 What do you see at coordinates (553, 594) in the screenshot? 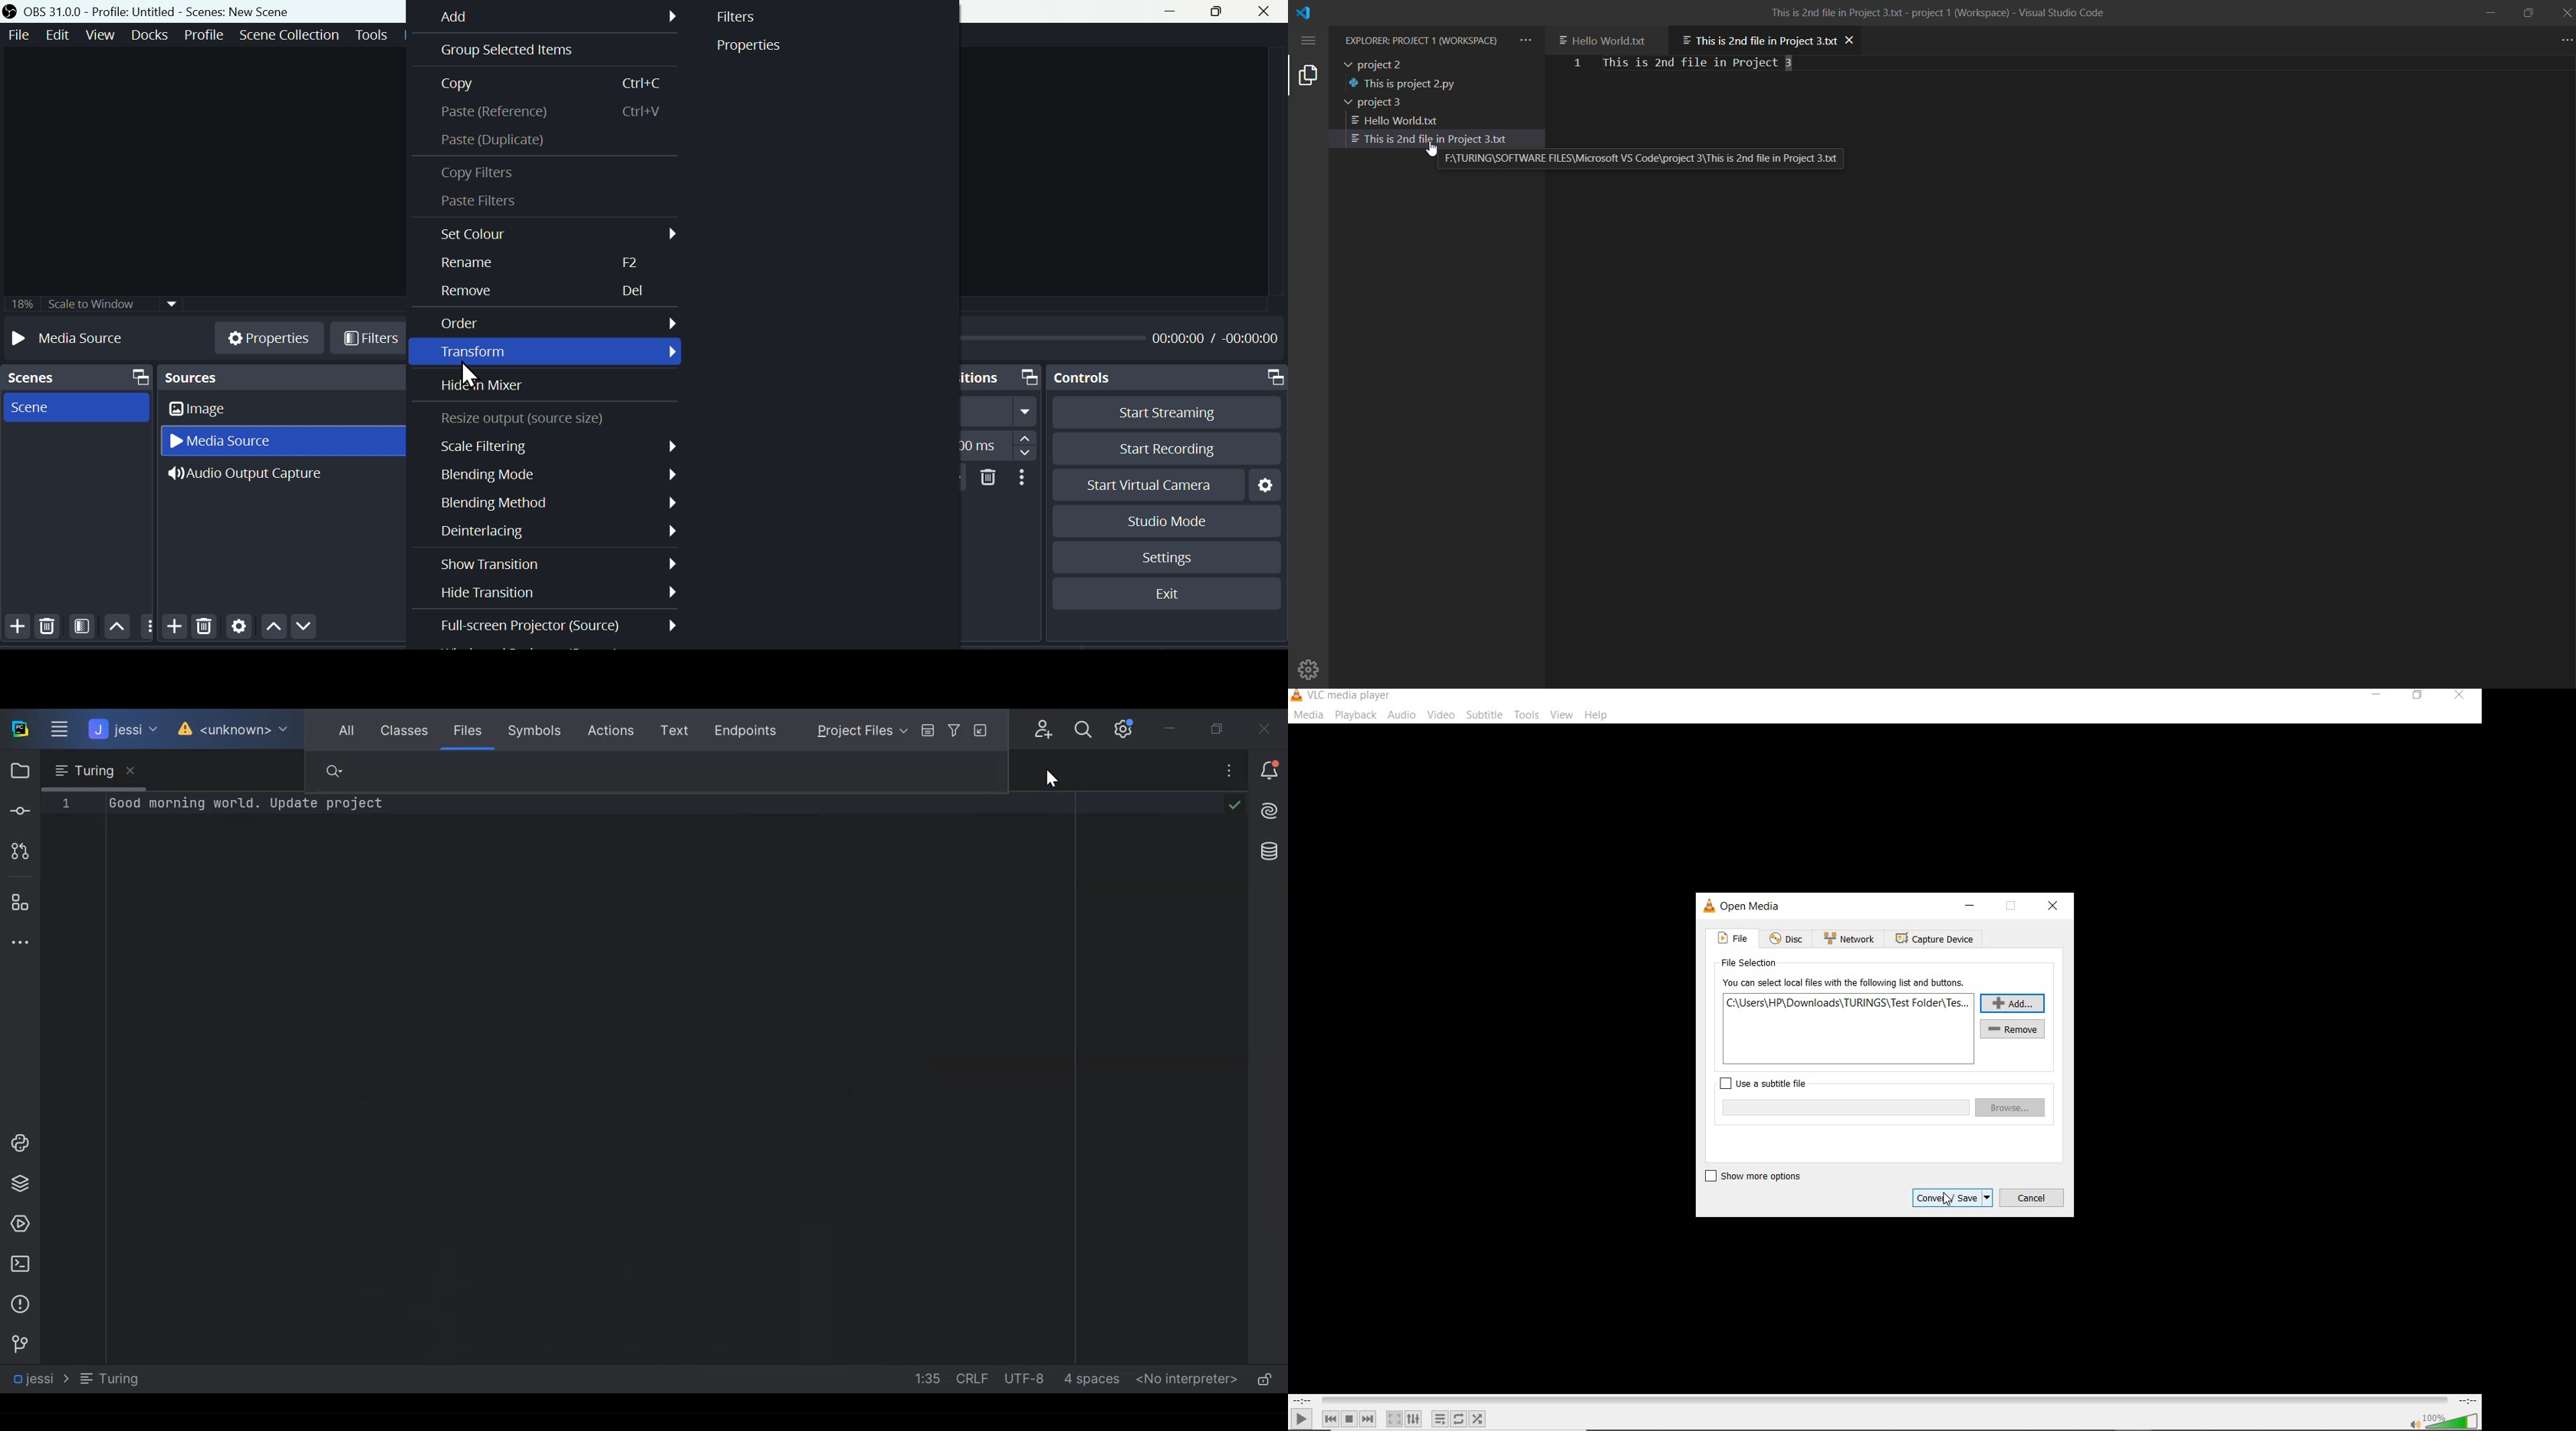
I see `Hyde transition` at bounding box center [553, 594].